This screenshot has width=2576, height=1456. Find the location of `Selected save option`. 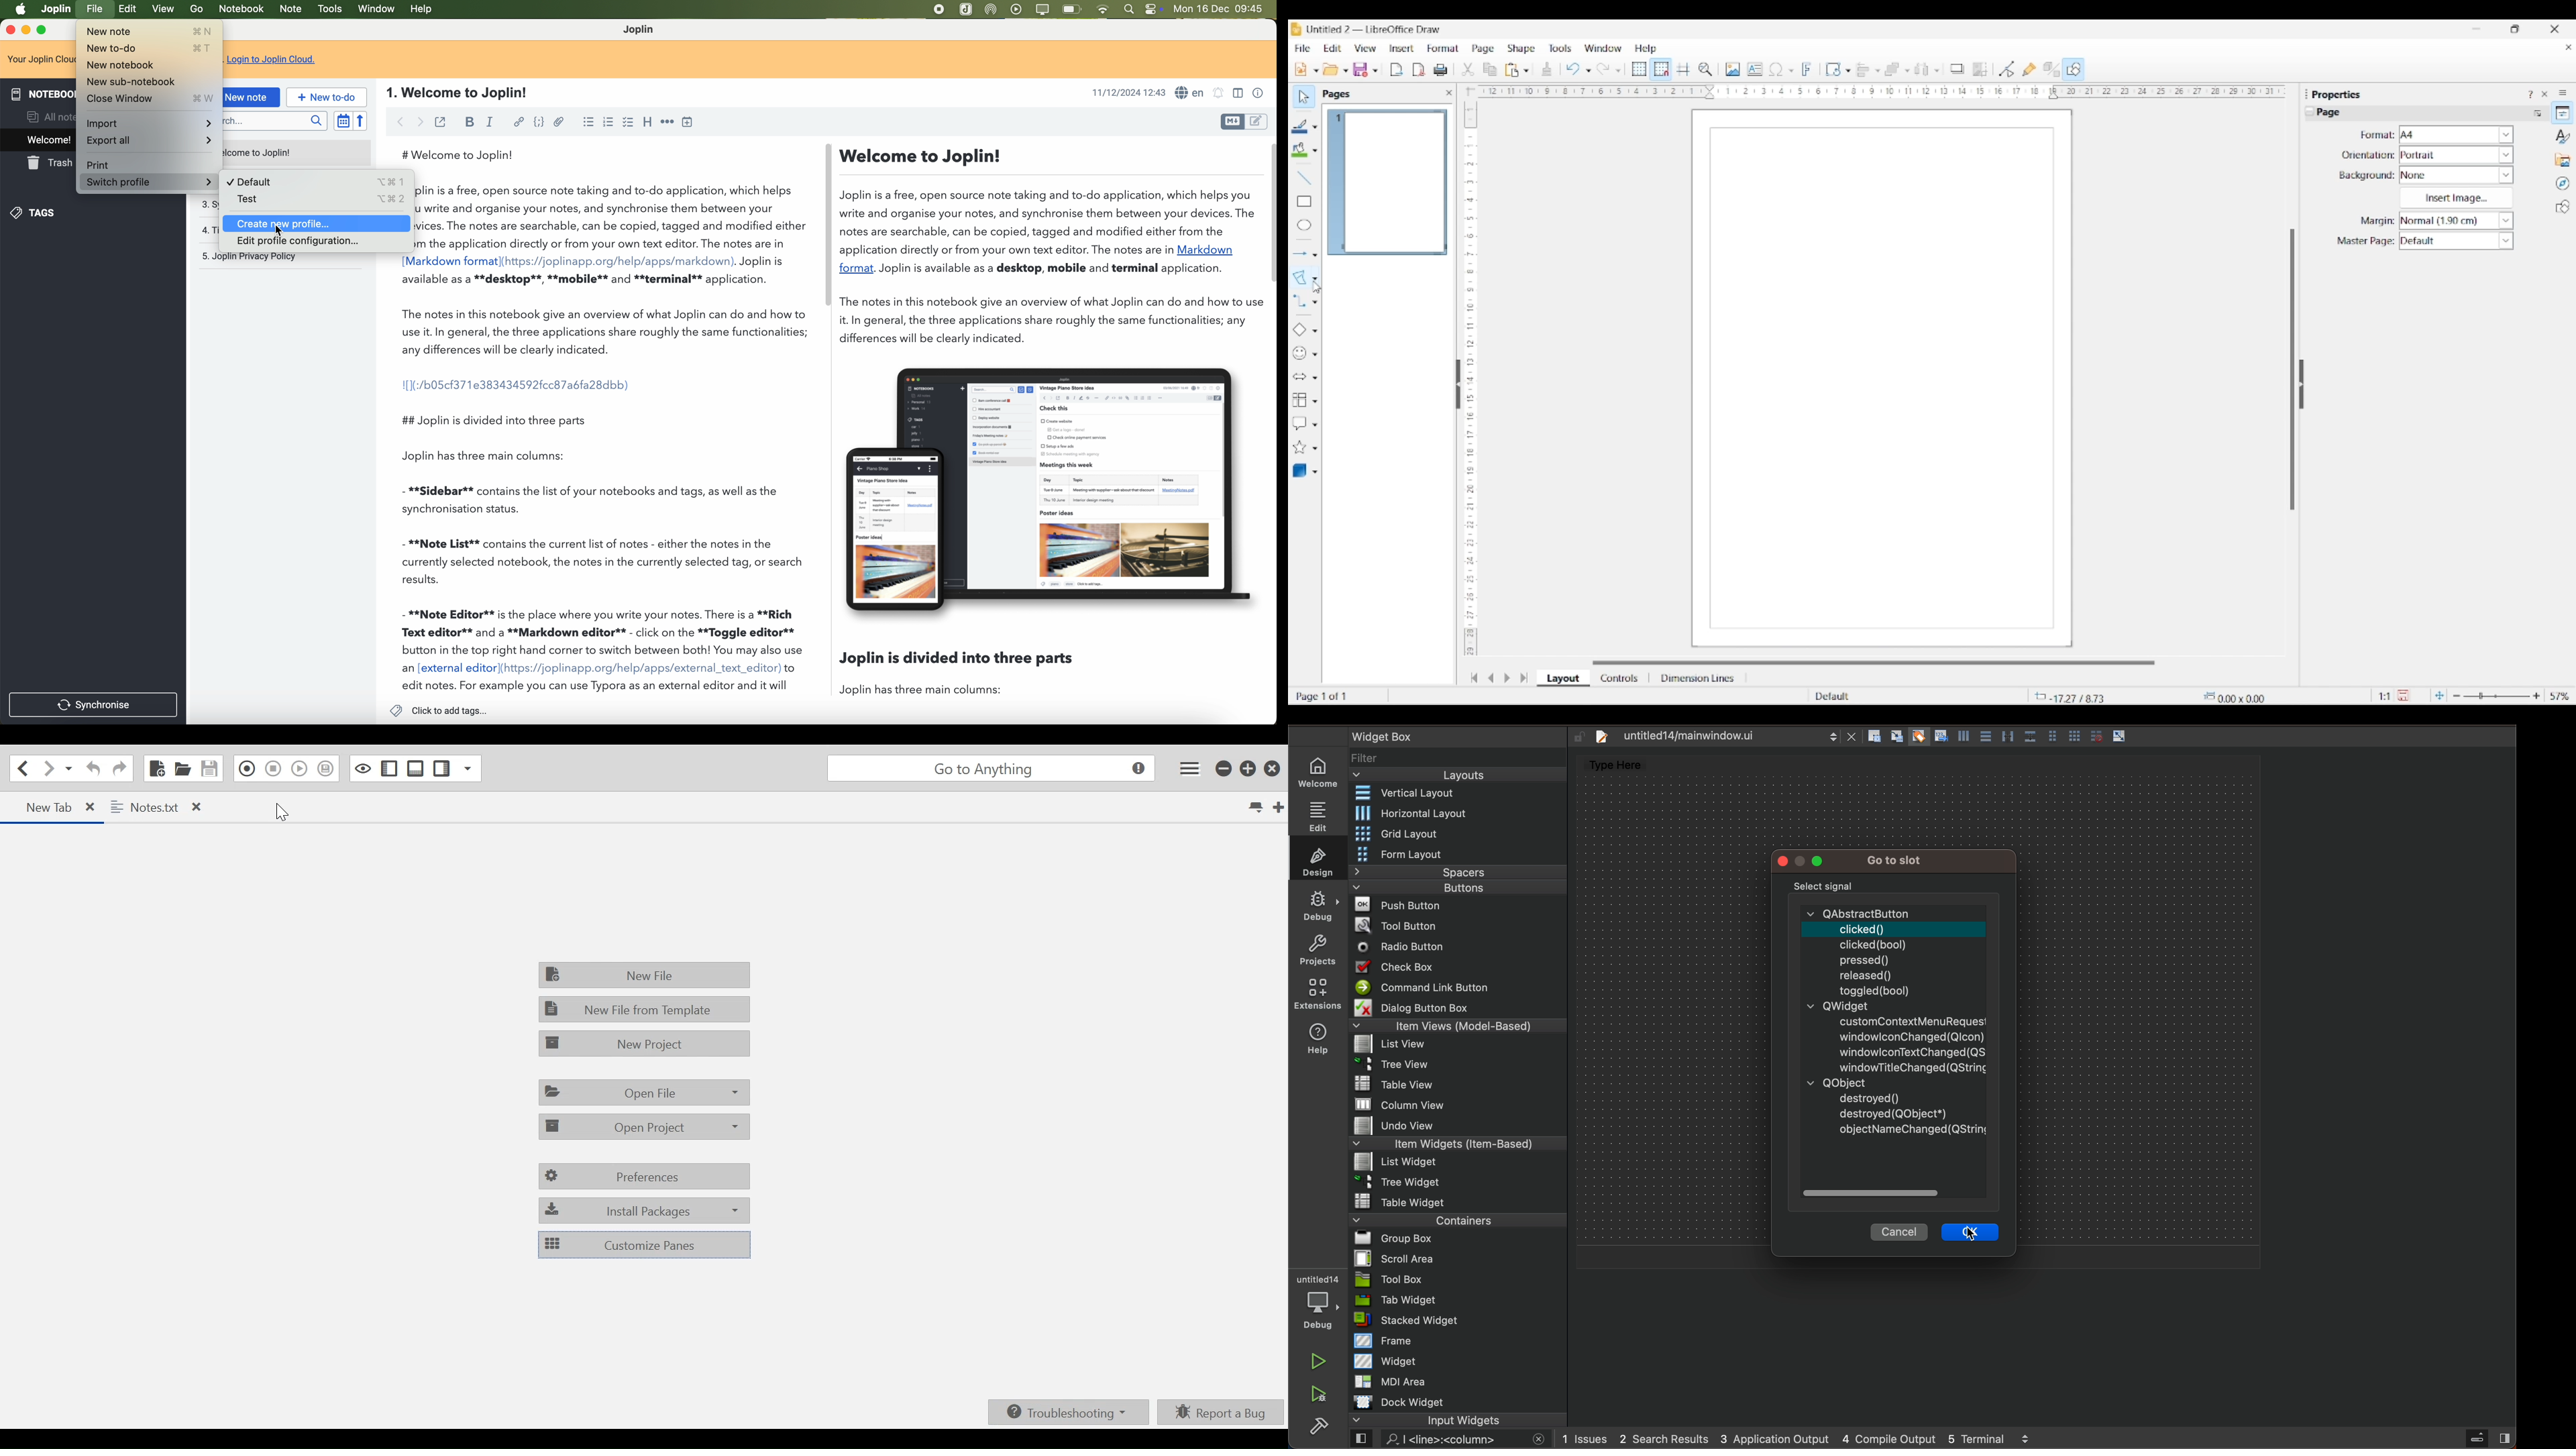

Selected save option is located at coordinates (1361, 69).